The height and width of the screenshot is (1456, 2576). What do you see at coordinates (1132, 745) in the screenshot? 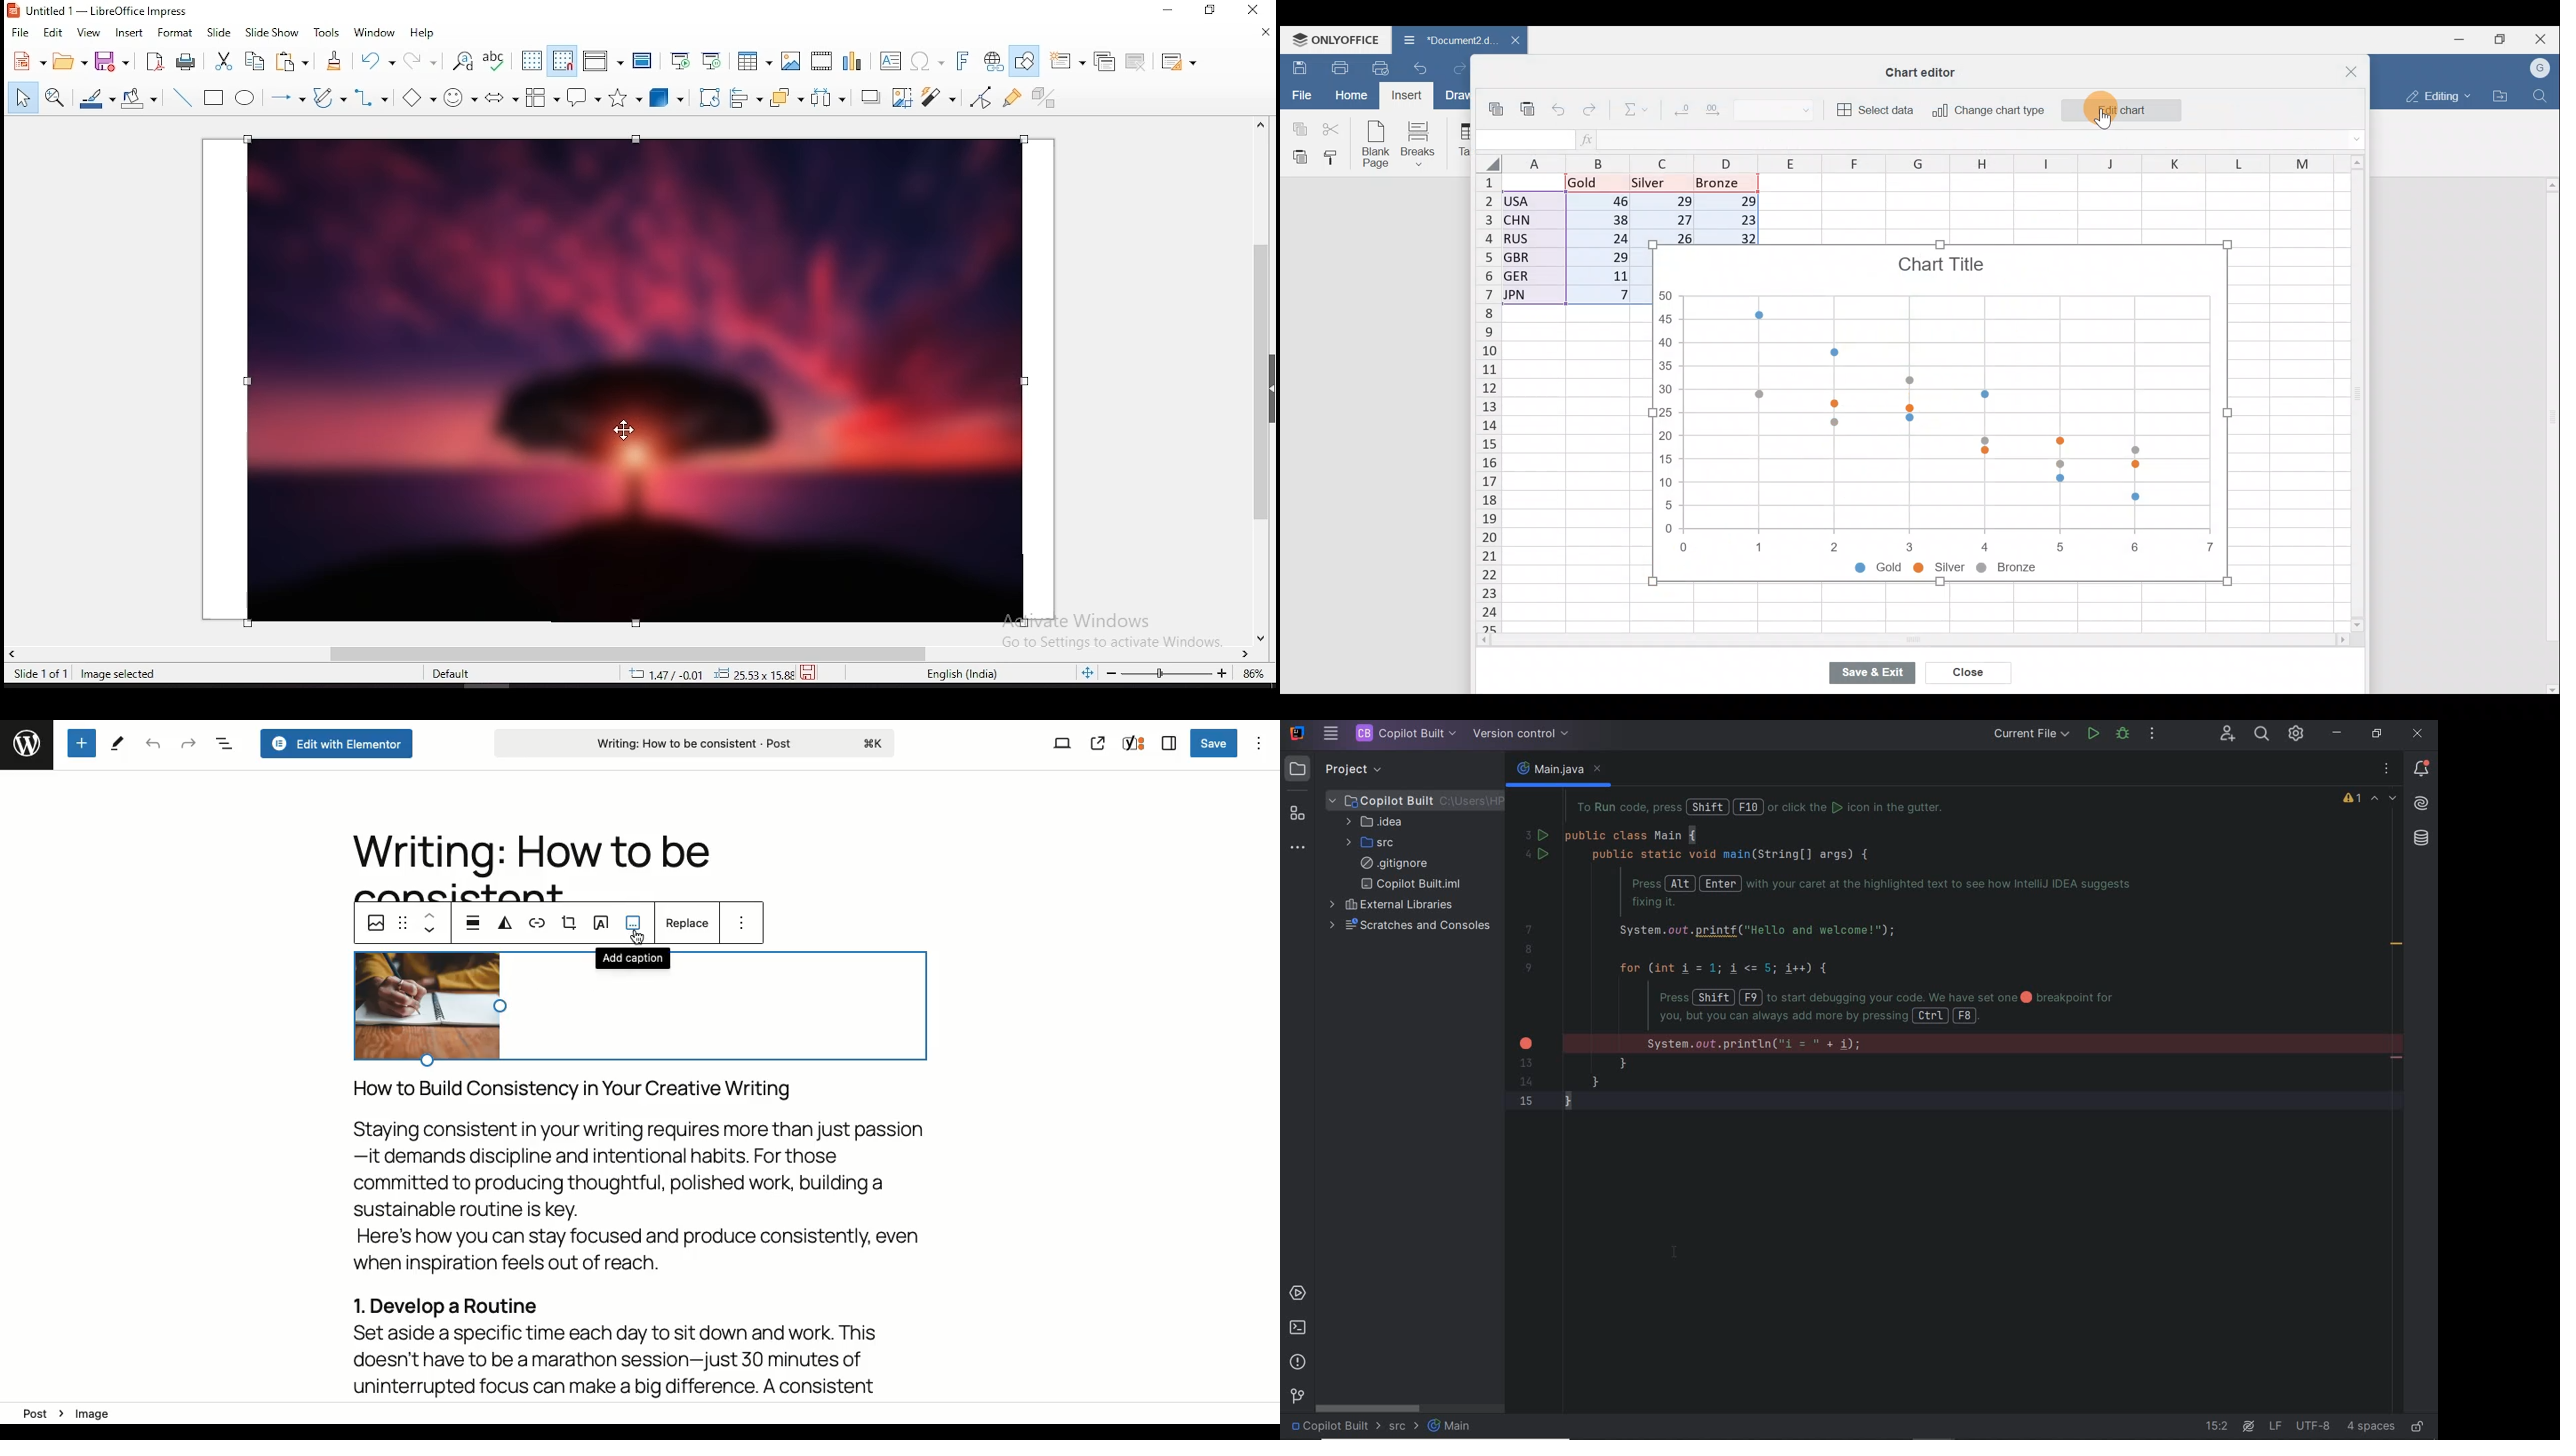
I see `Yoast SEO` at bounding box center [1132, 745].